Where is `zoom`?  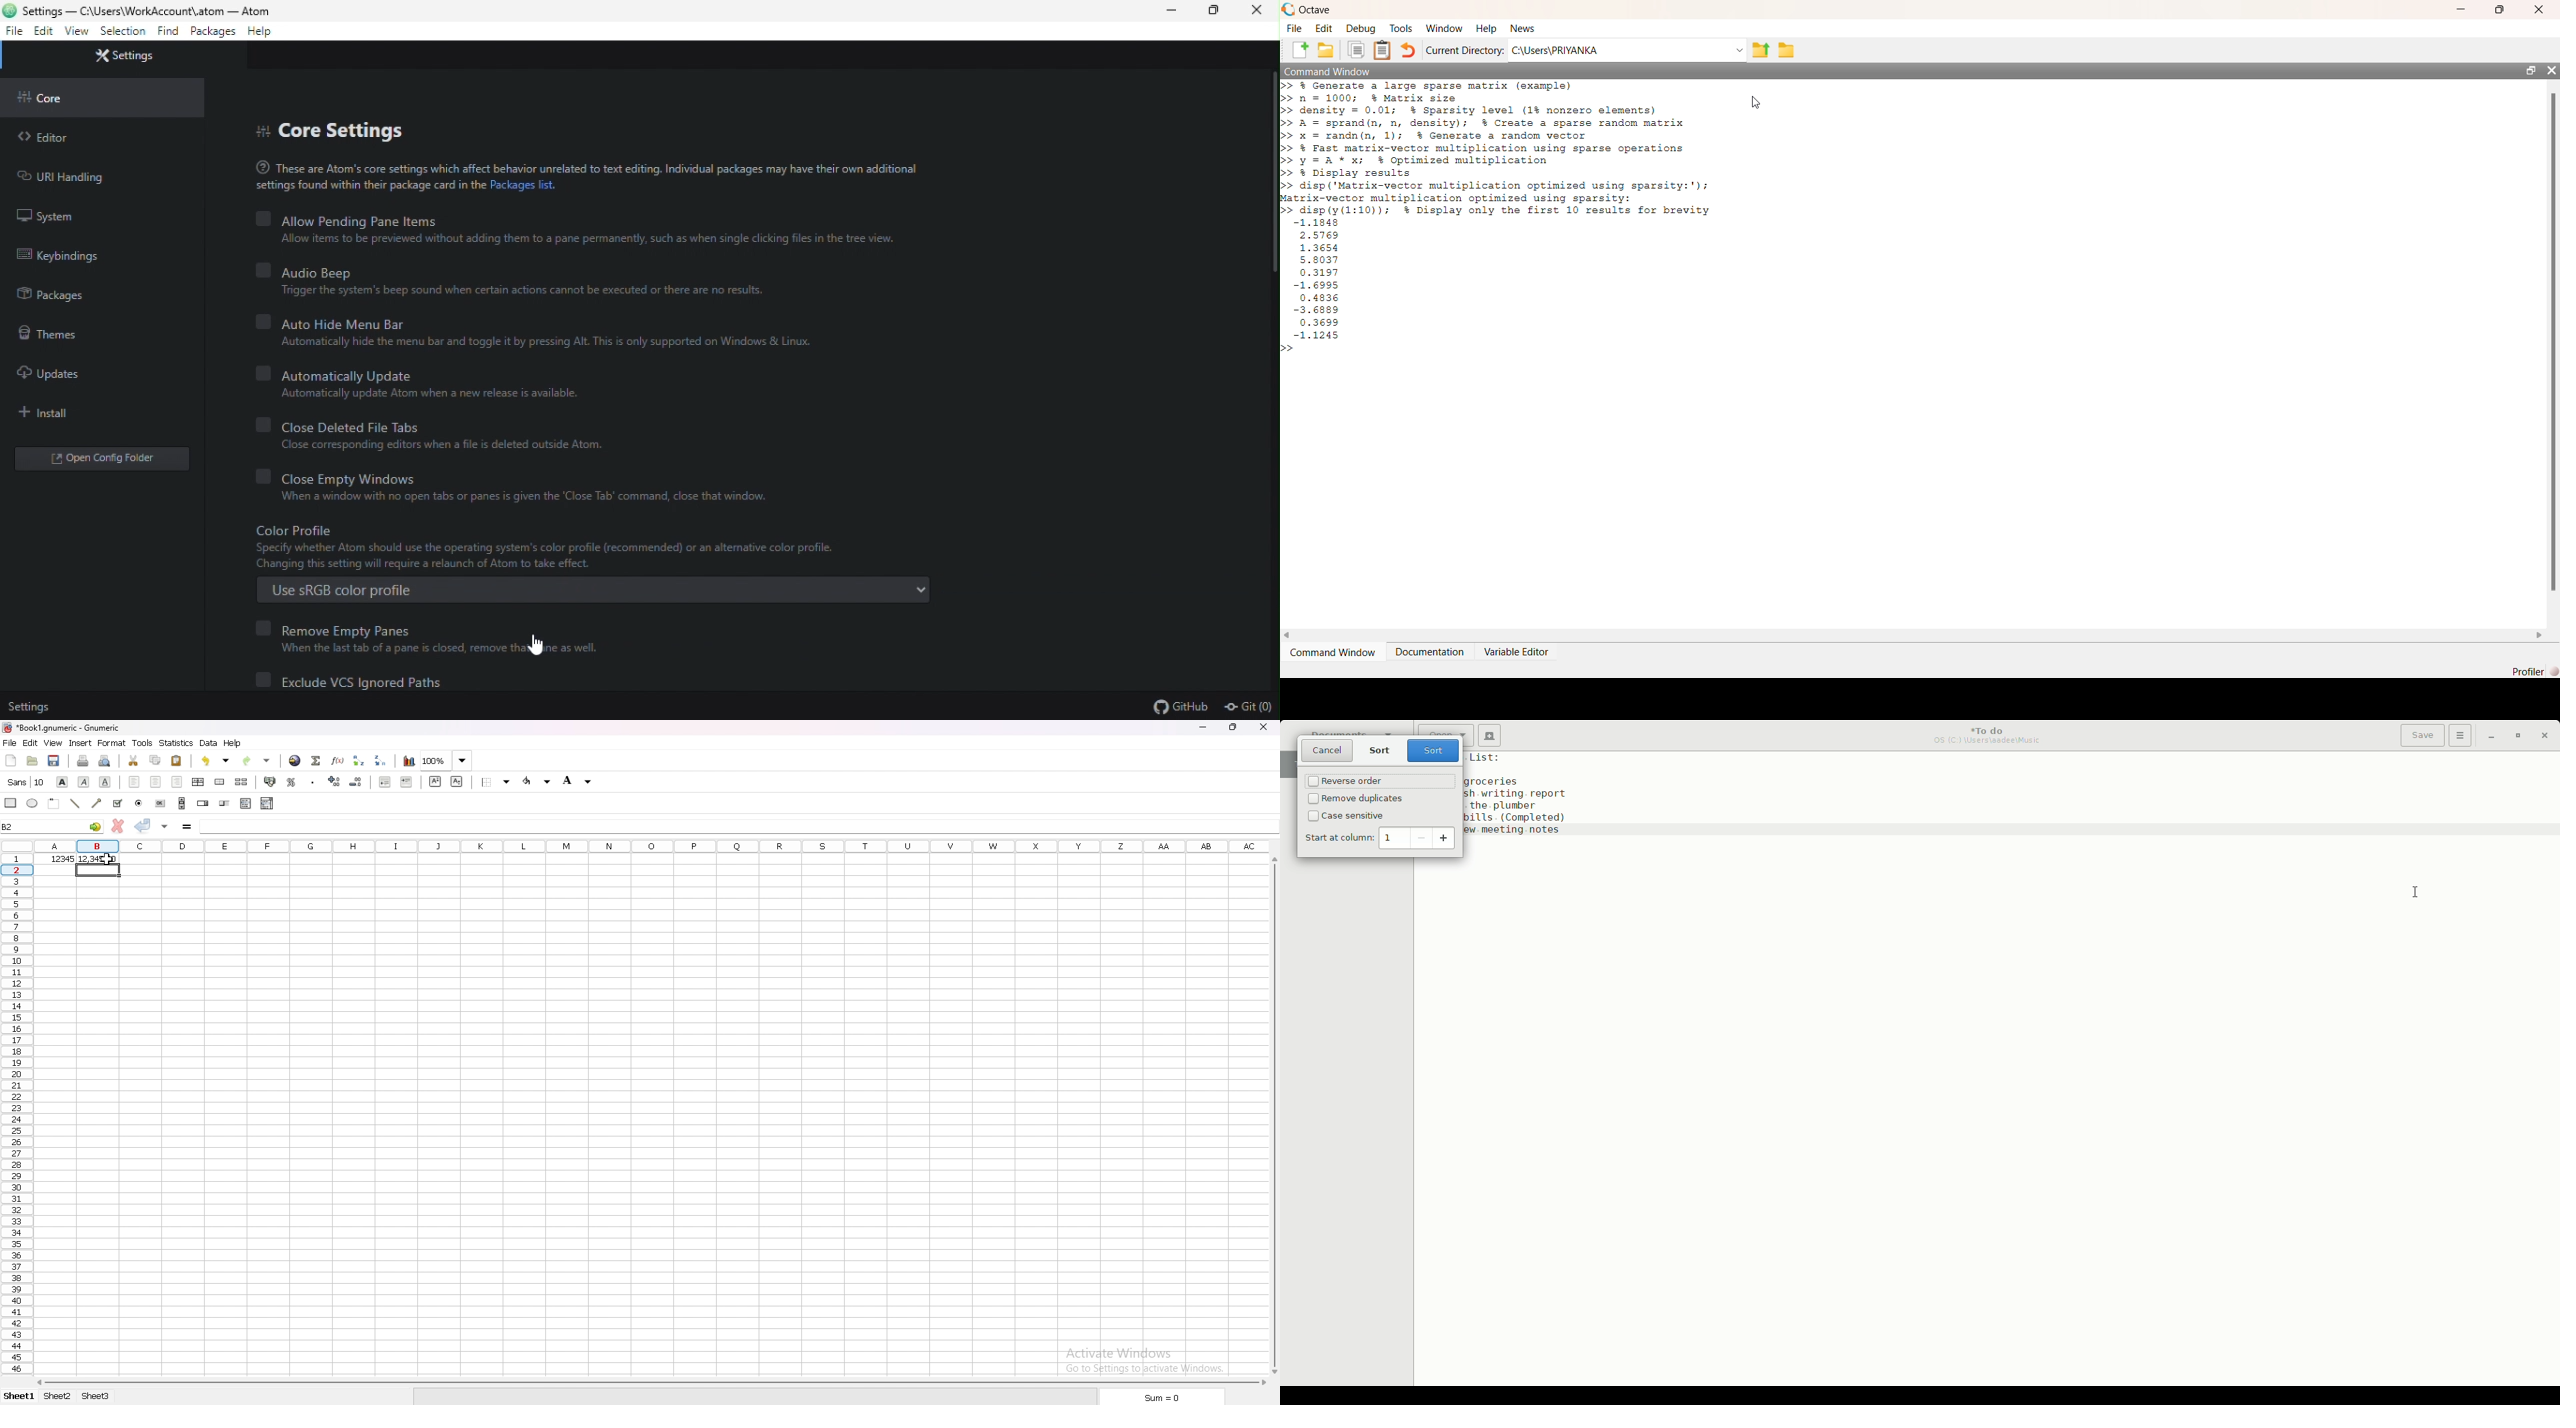 zoom is located at coordinates (447, 760).